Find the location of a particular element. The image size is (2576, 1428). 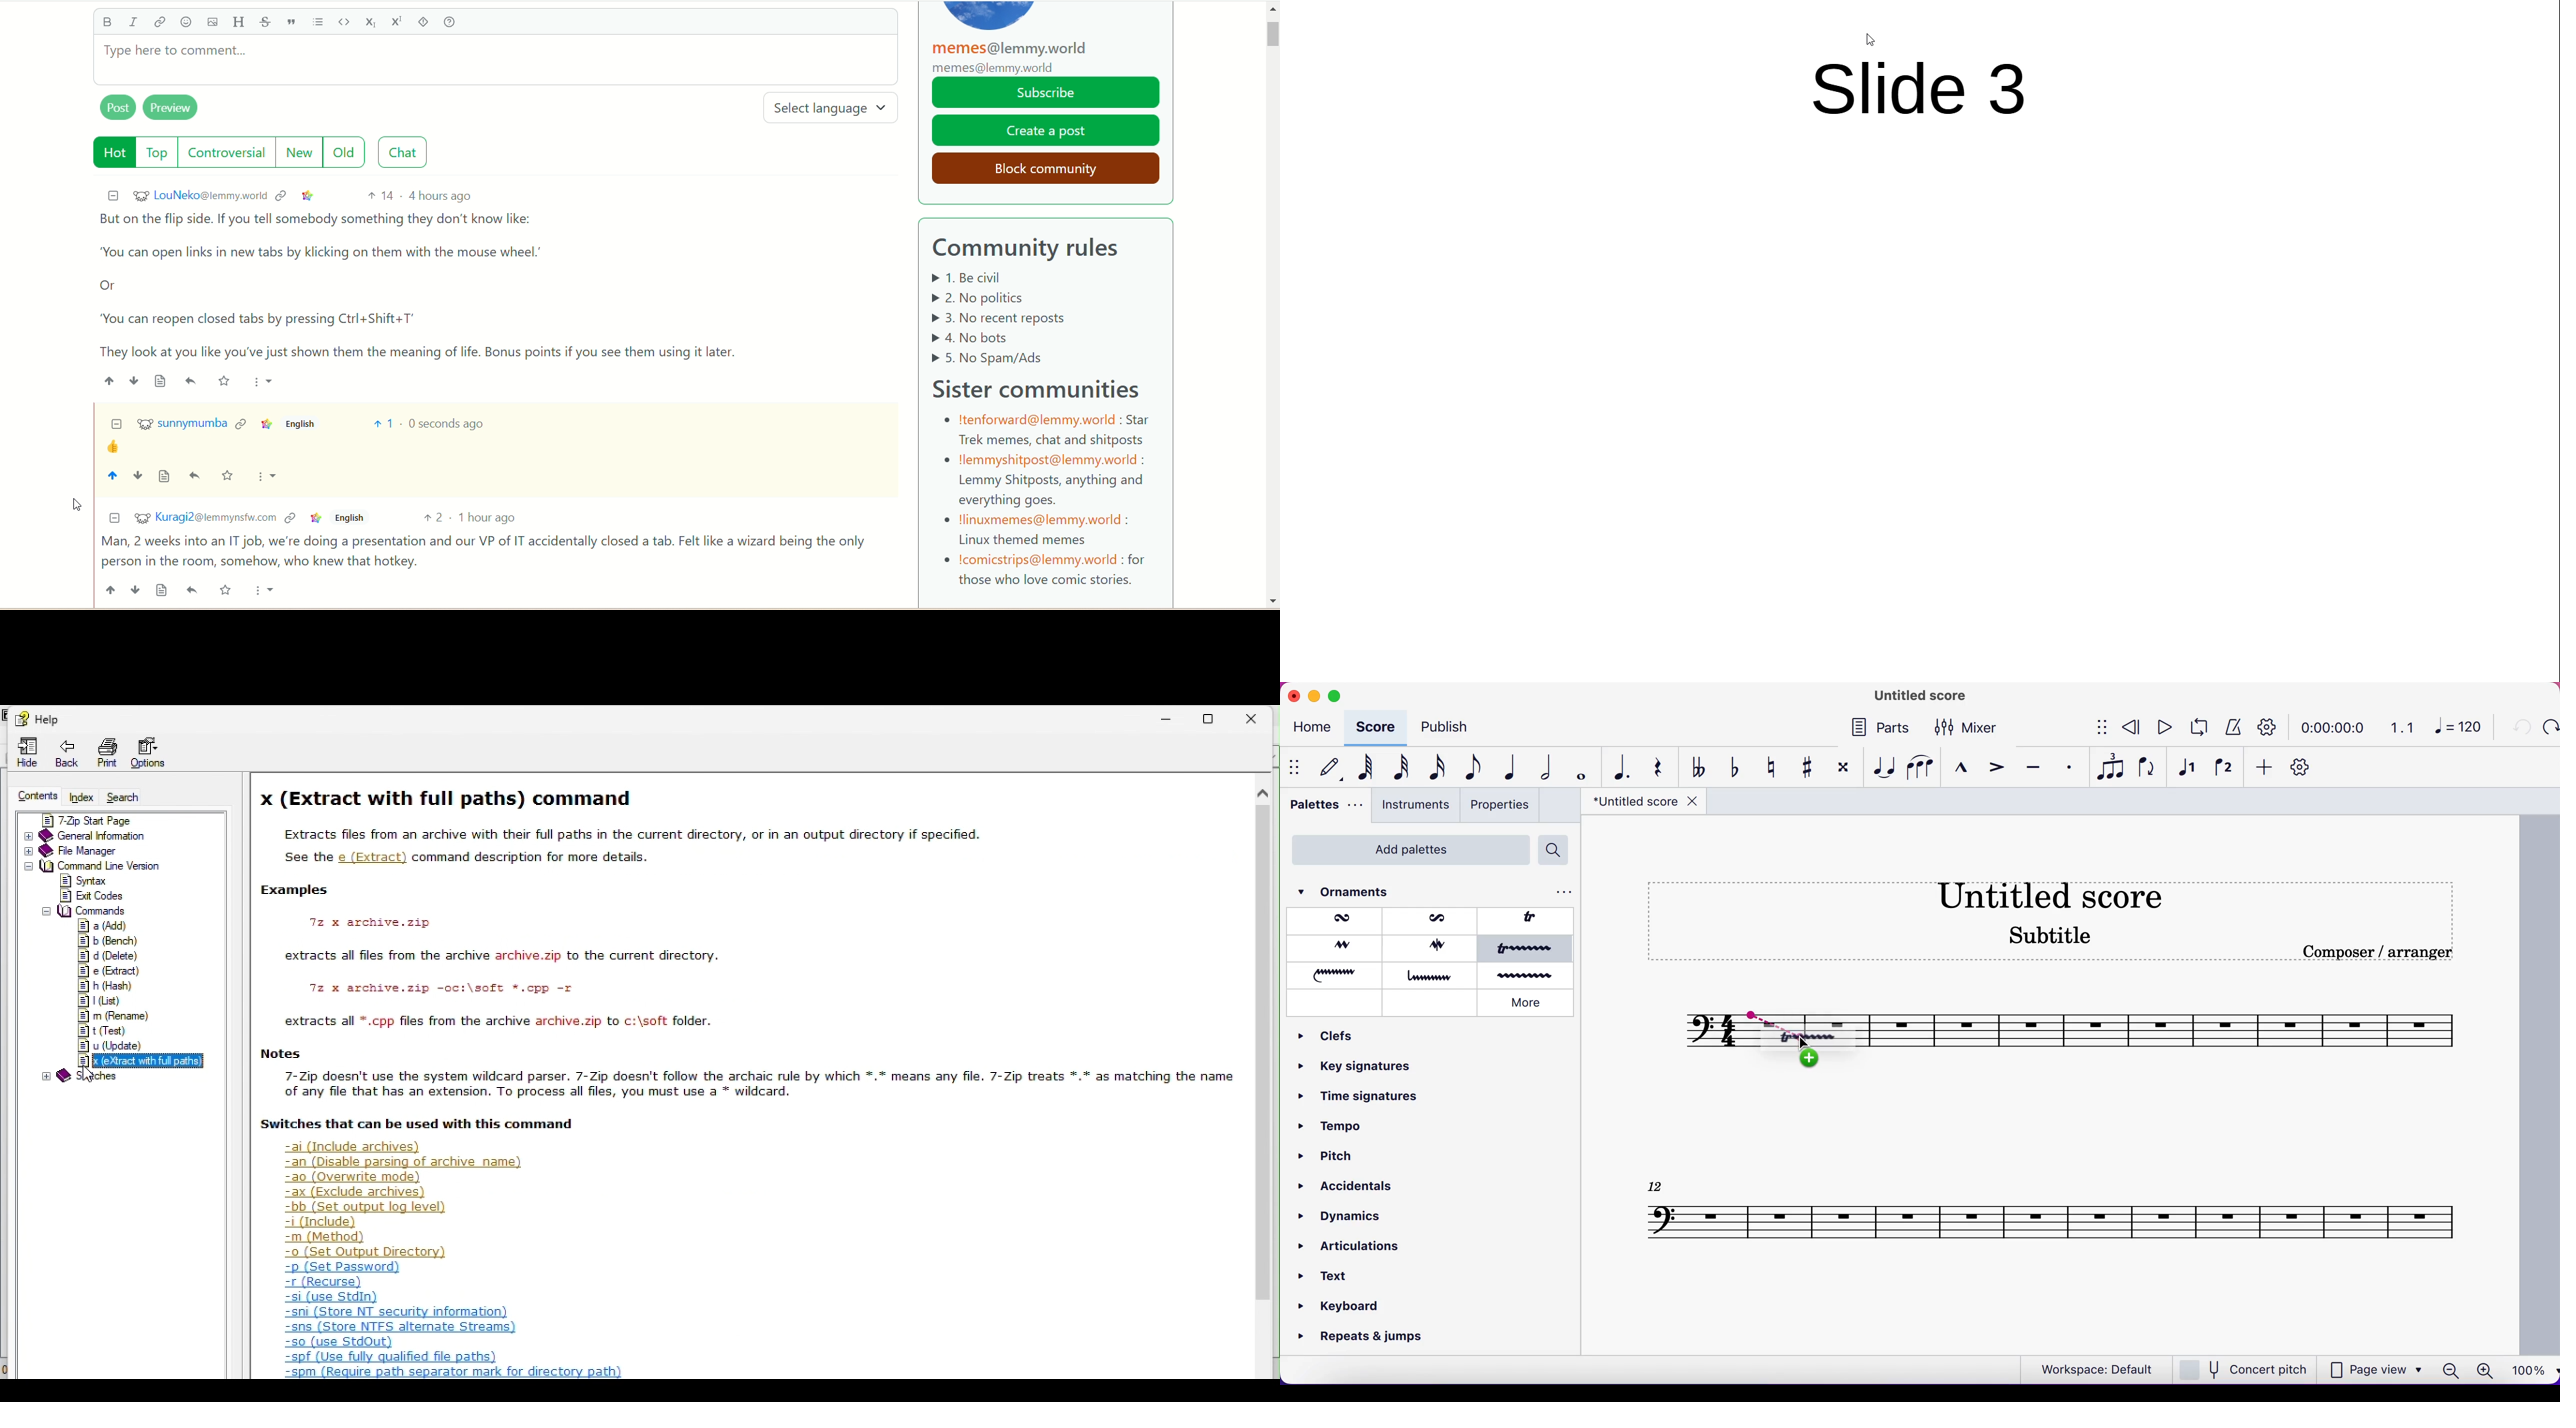

trill is located at coordinates (1530, 918).